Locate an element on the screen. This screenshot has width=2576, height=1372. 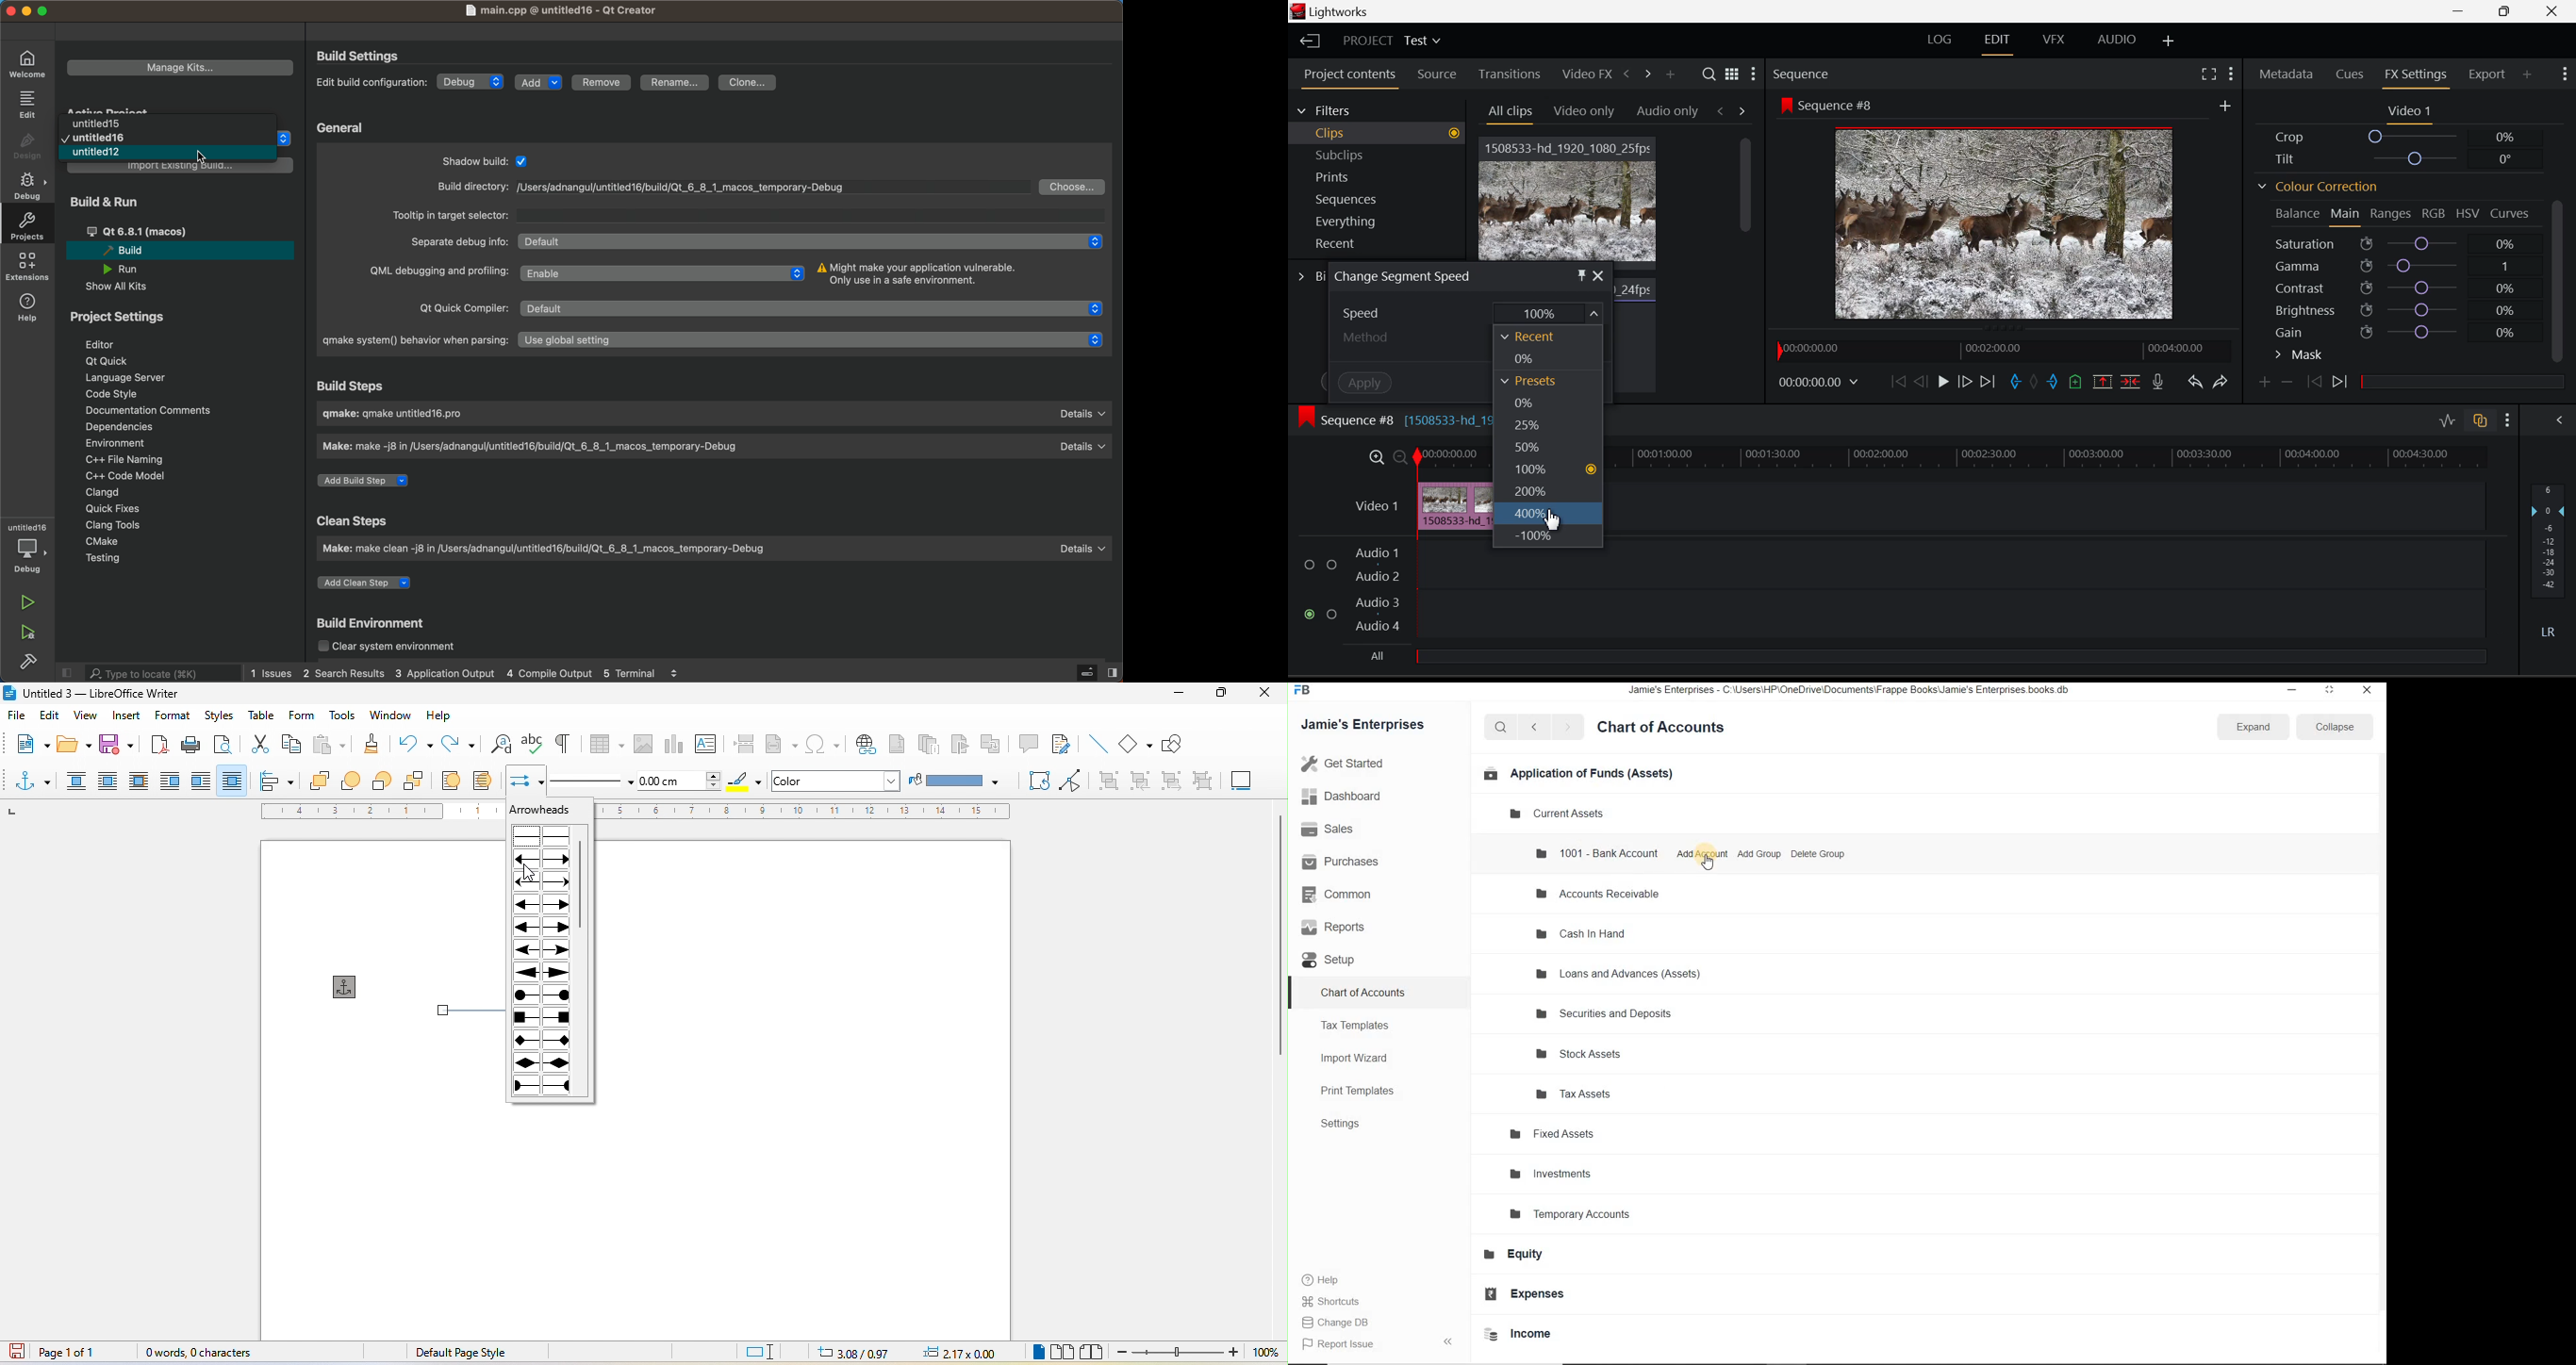
Jamie's Enterprises is located at coordinates (1368, 726).